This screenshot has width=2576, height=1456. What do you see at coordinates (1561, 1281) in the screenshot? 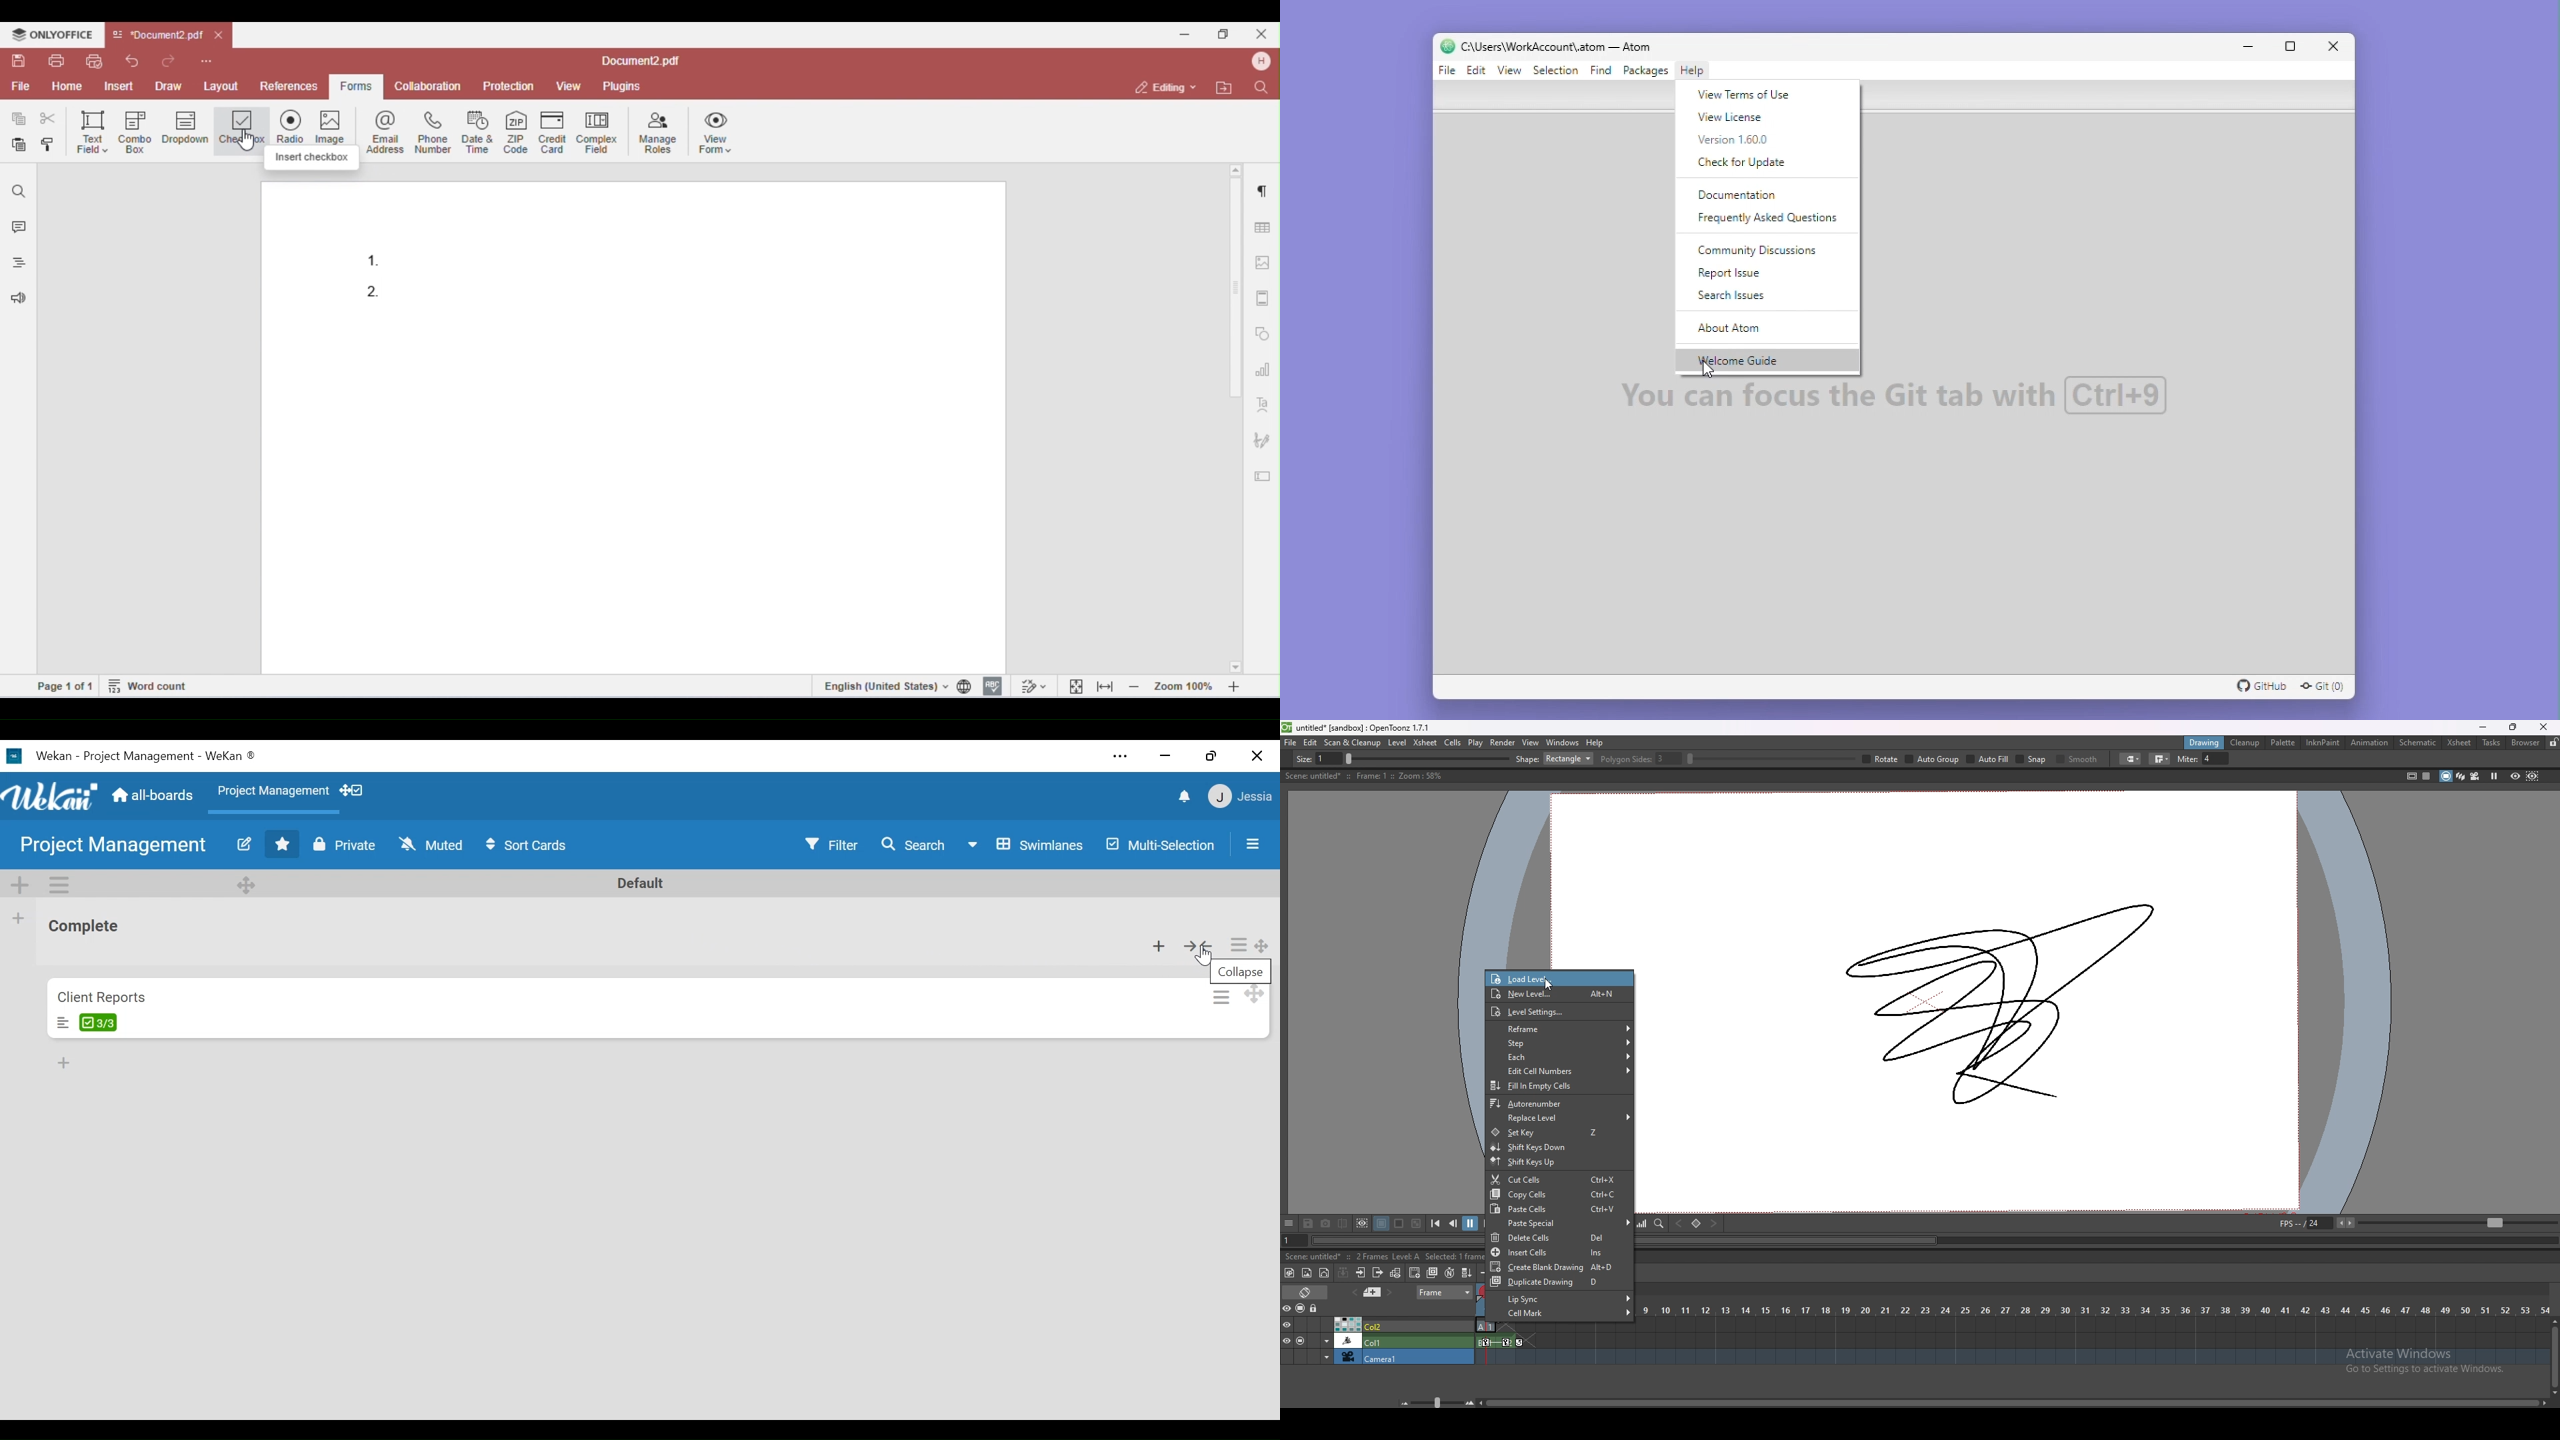
I see `duplicate drawing` at bounding box center [1561, 1281].